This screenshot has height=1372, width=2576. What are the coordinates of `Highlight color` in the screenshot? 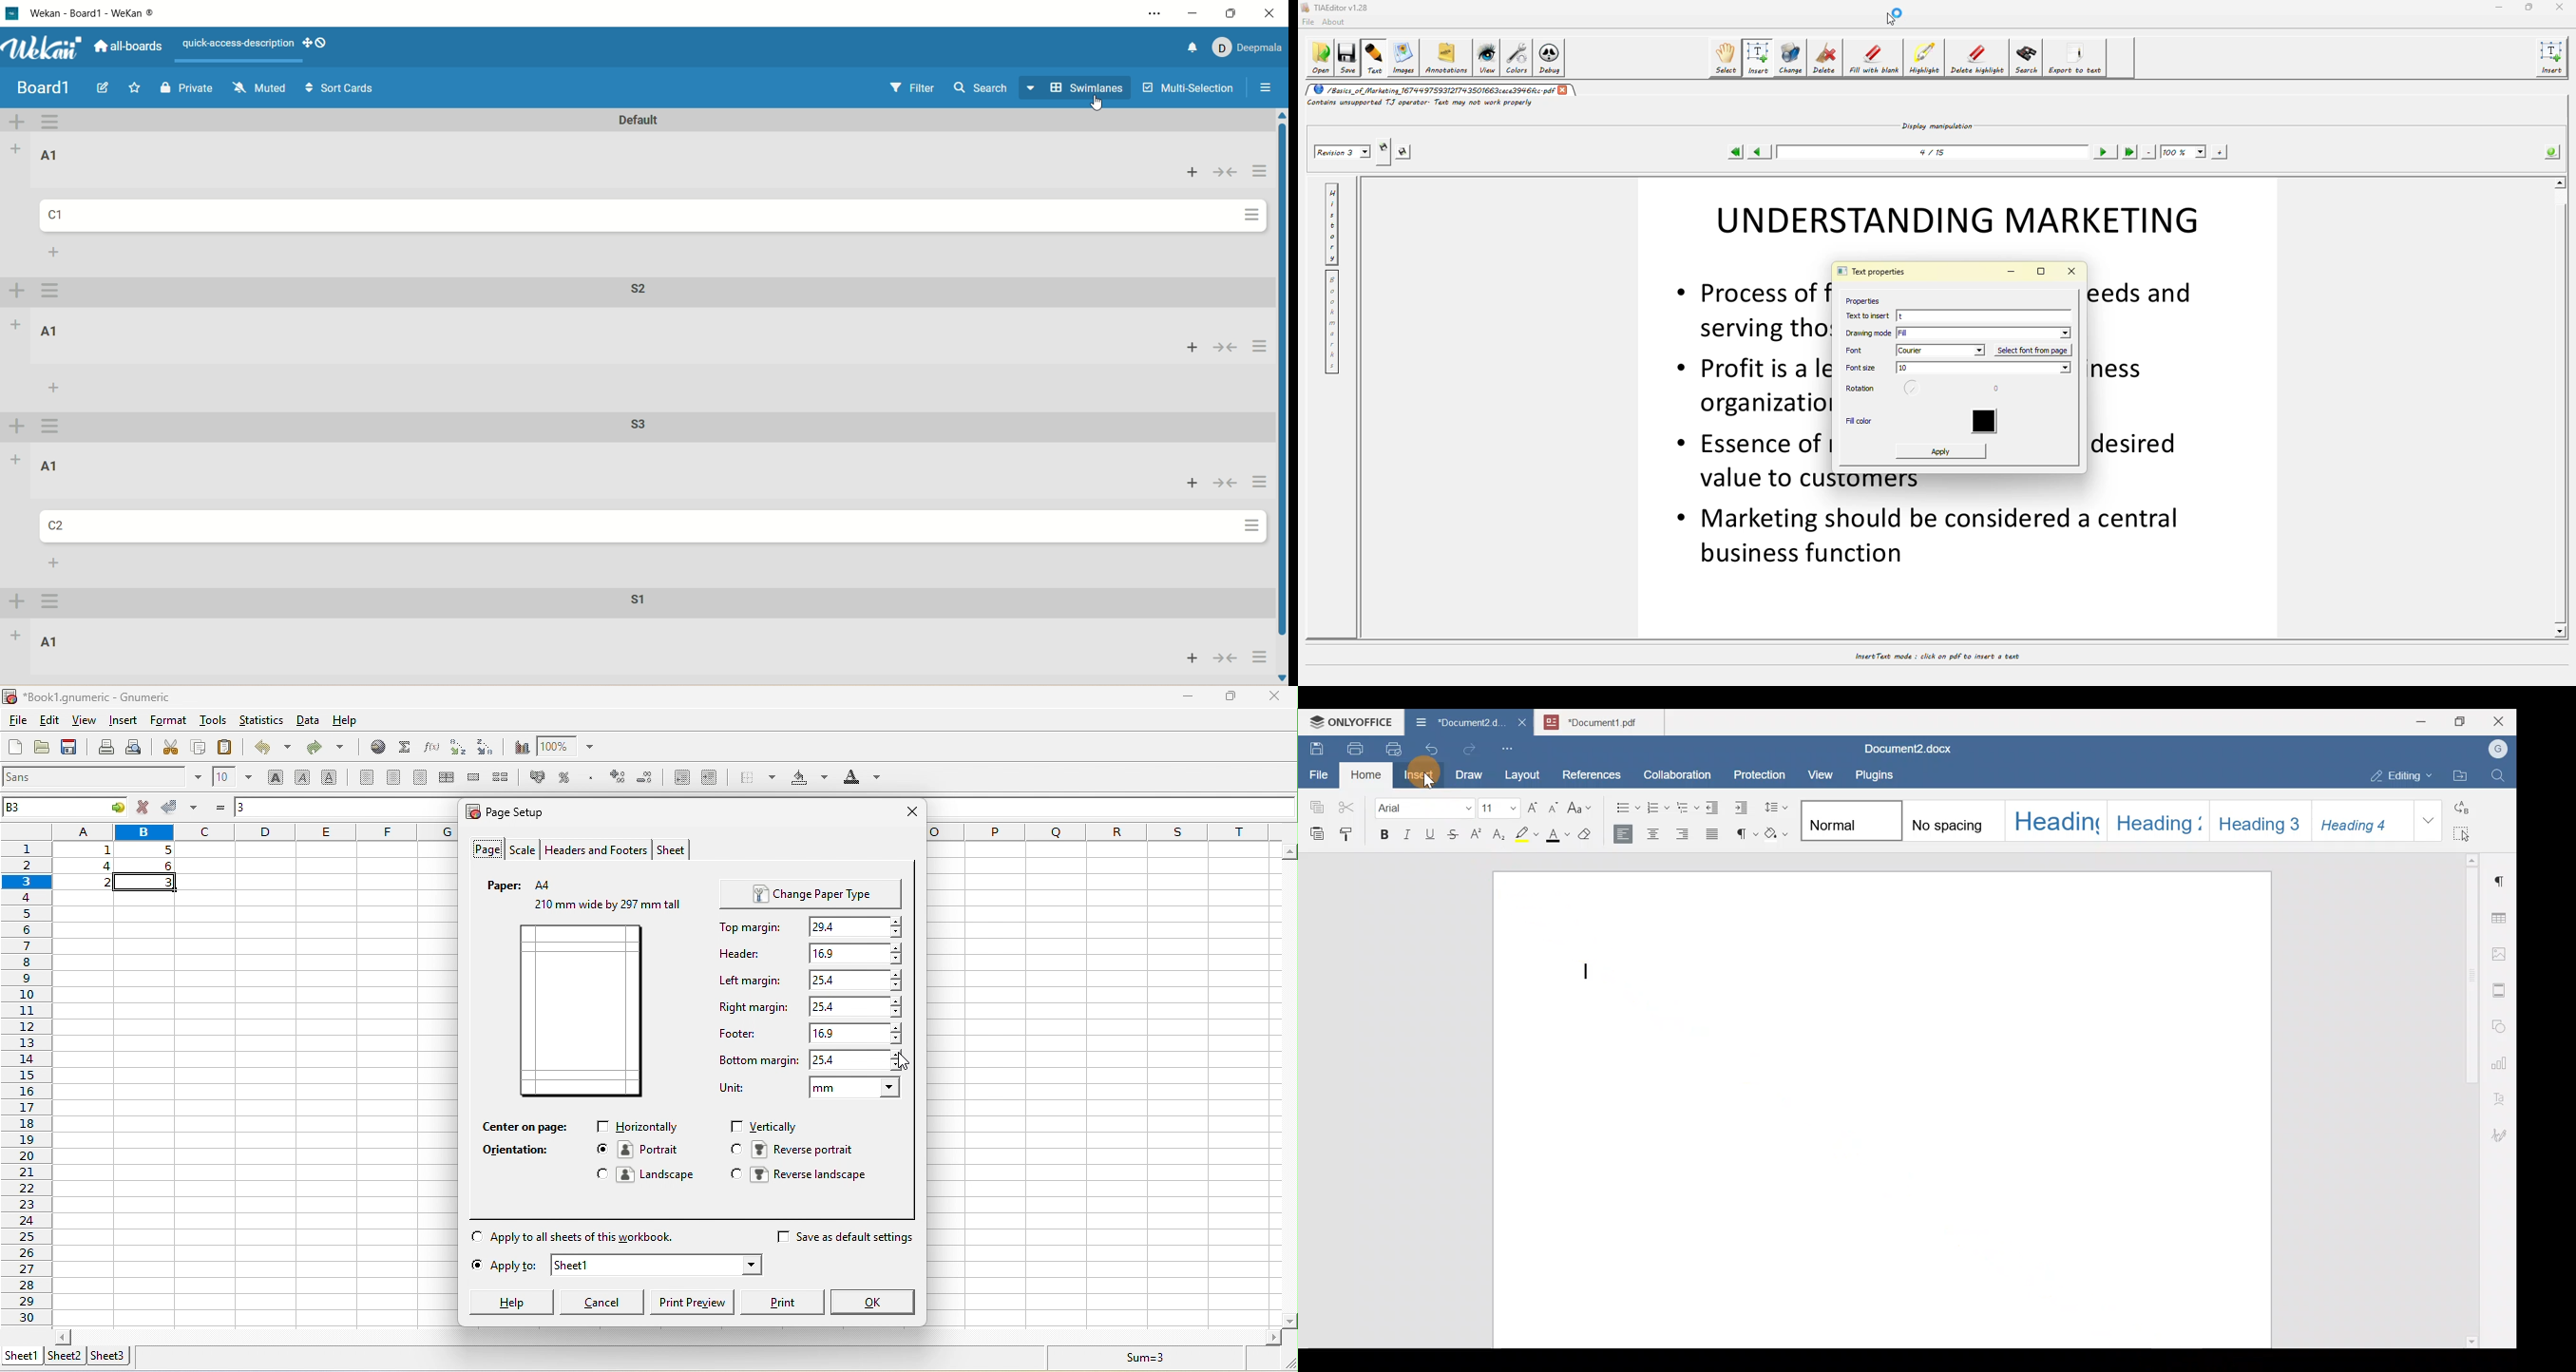 It's located at (1527, 833).